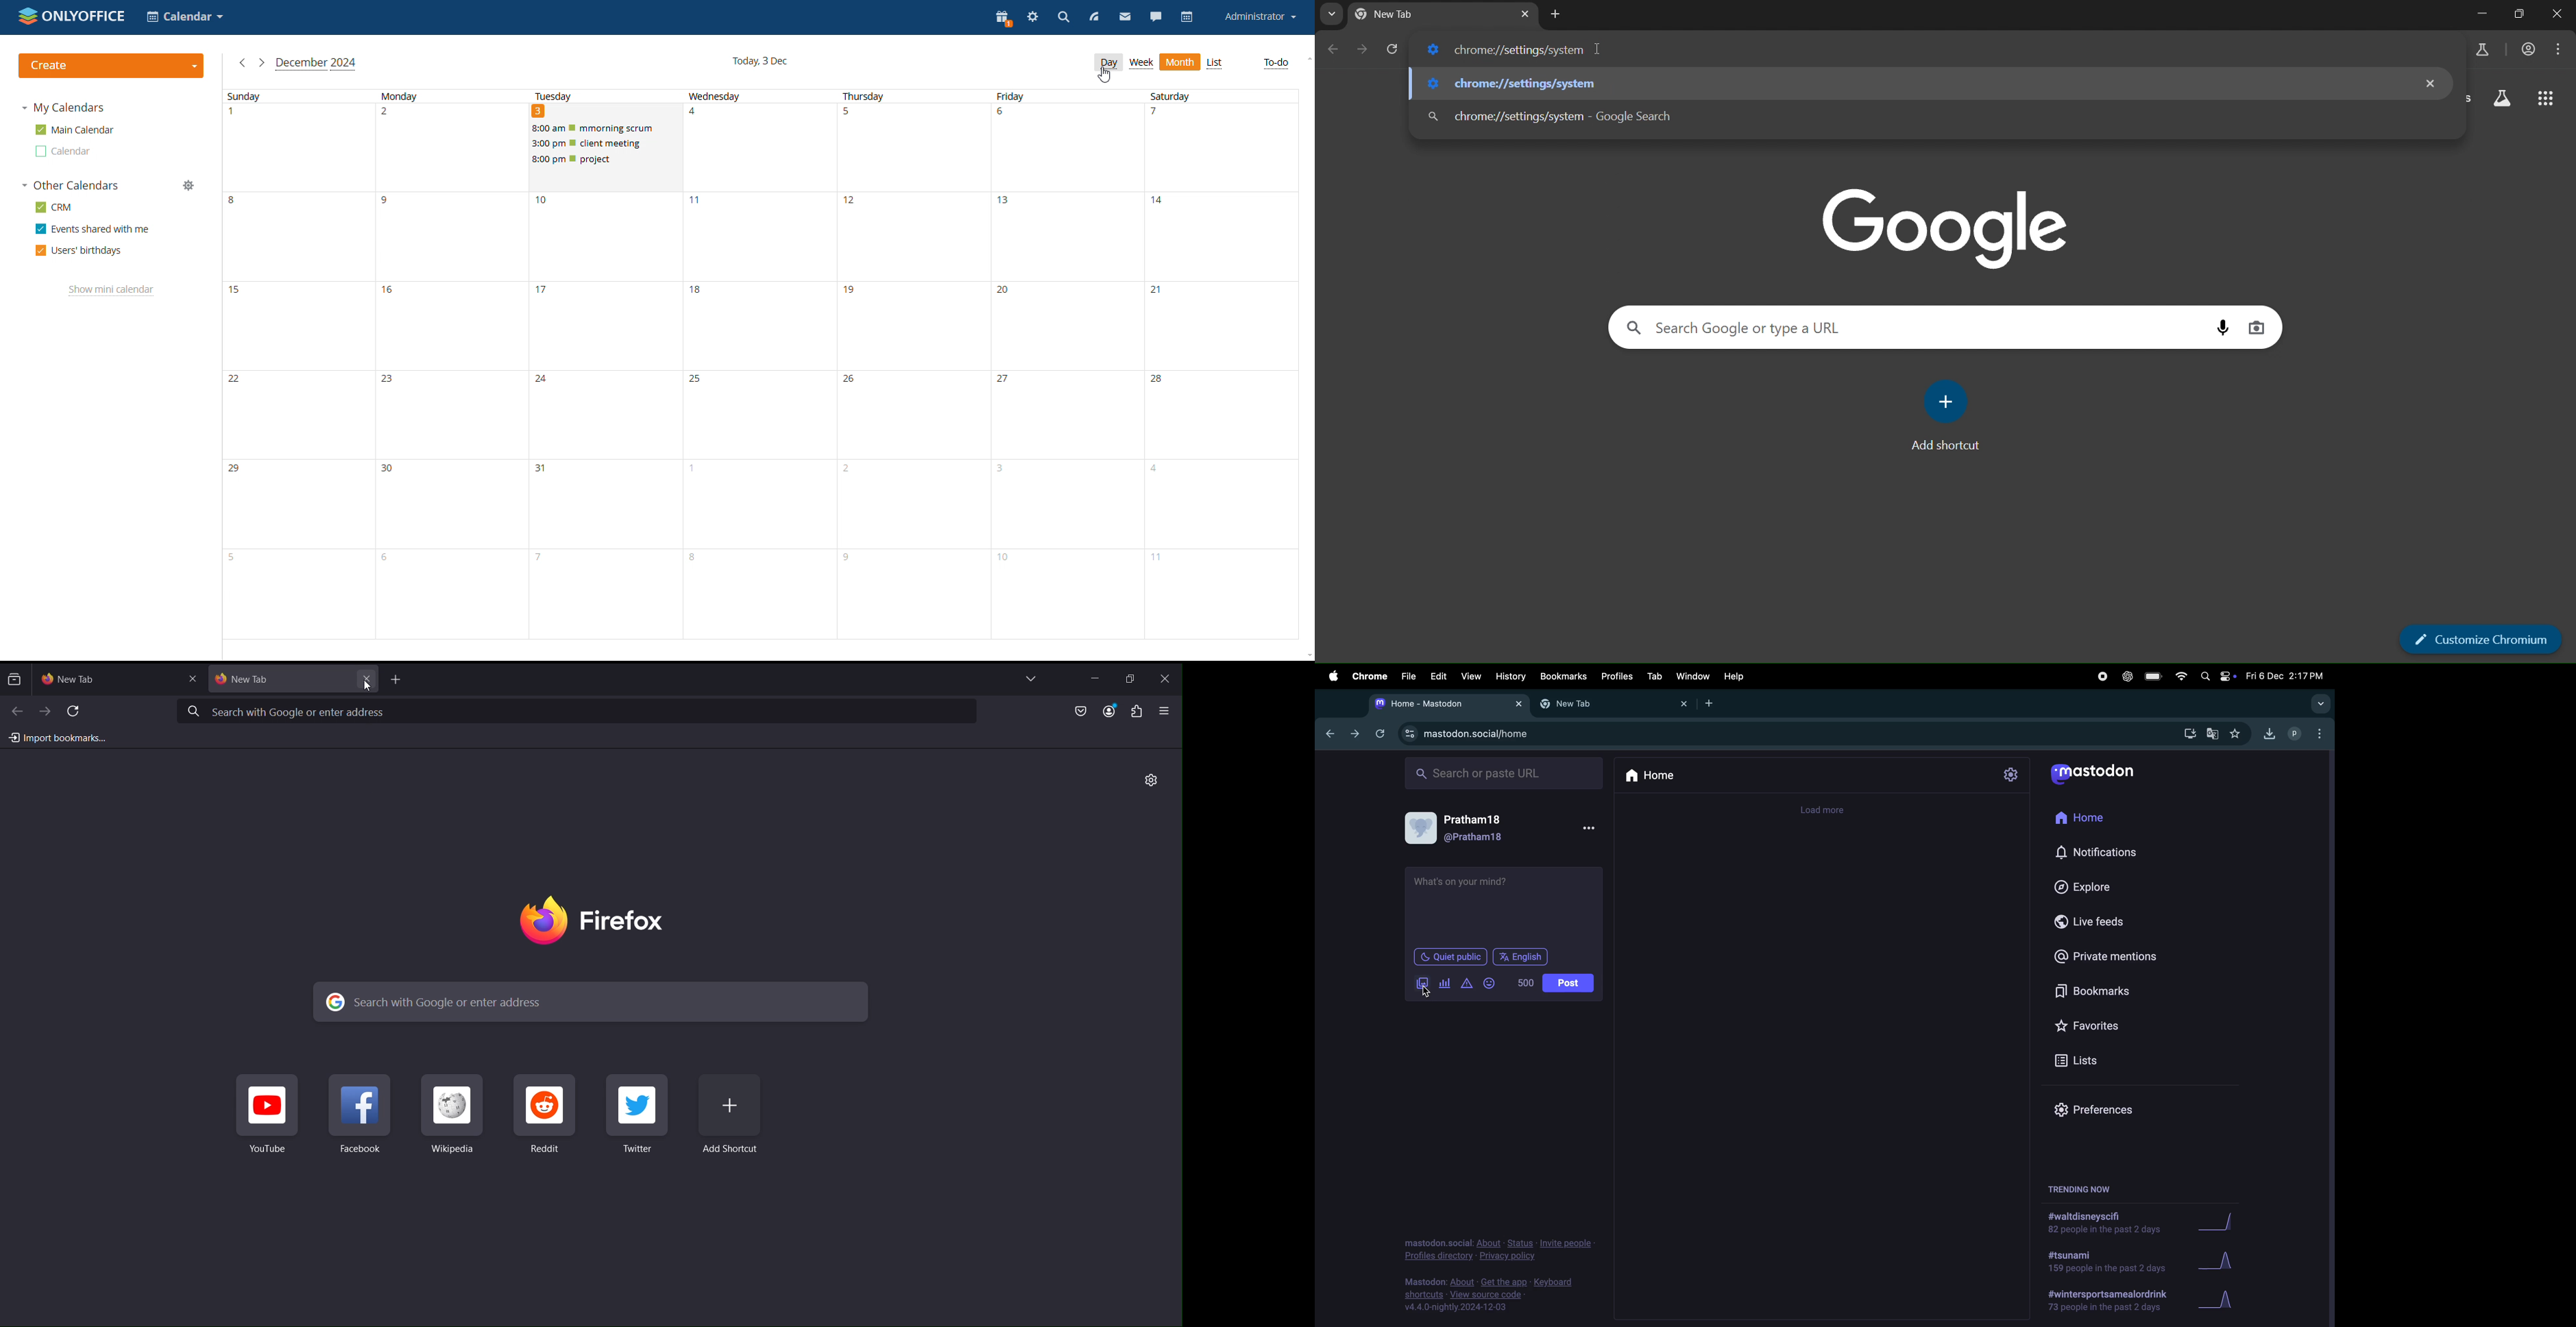 The width and height of the screenshot is (2576, 1344). Describe the element at coordinates (15, 677) in the screenshot. I see `View recent browsing` at that location.